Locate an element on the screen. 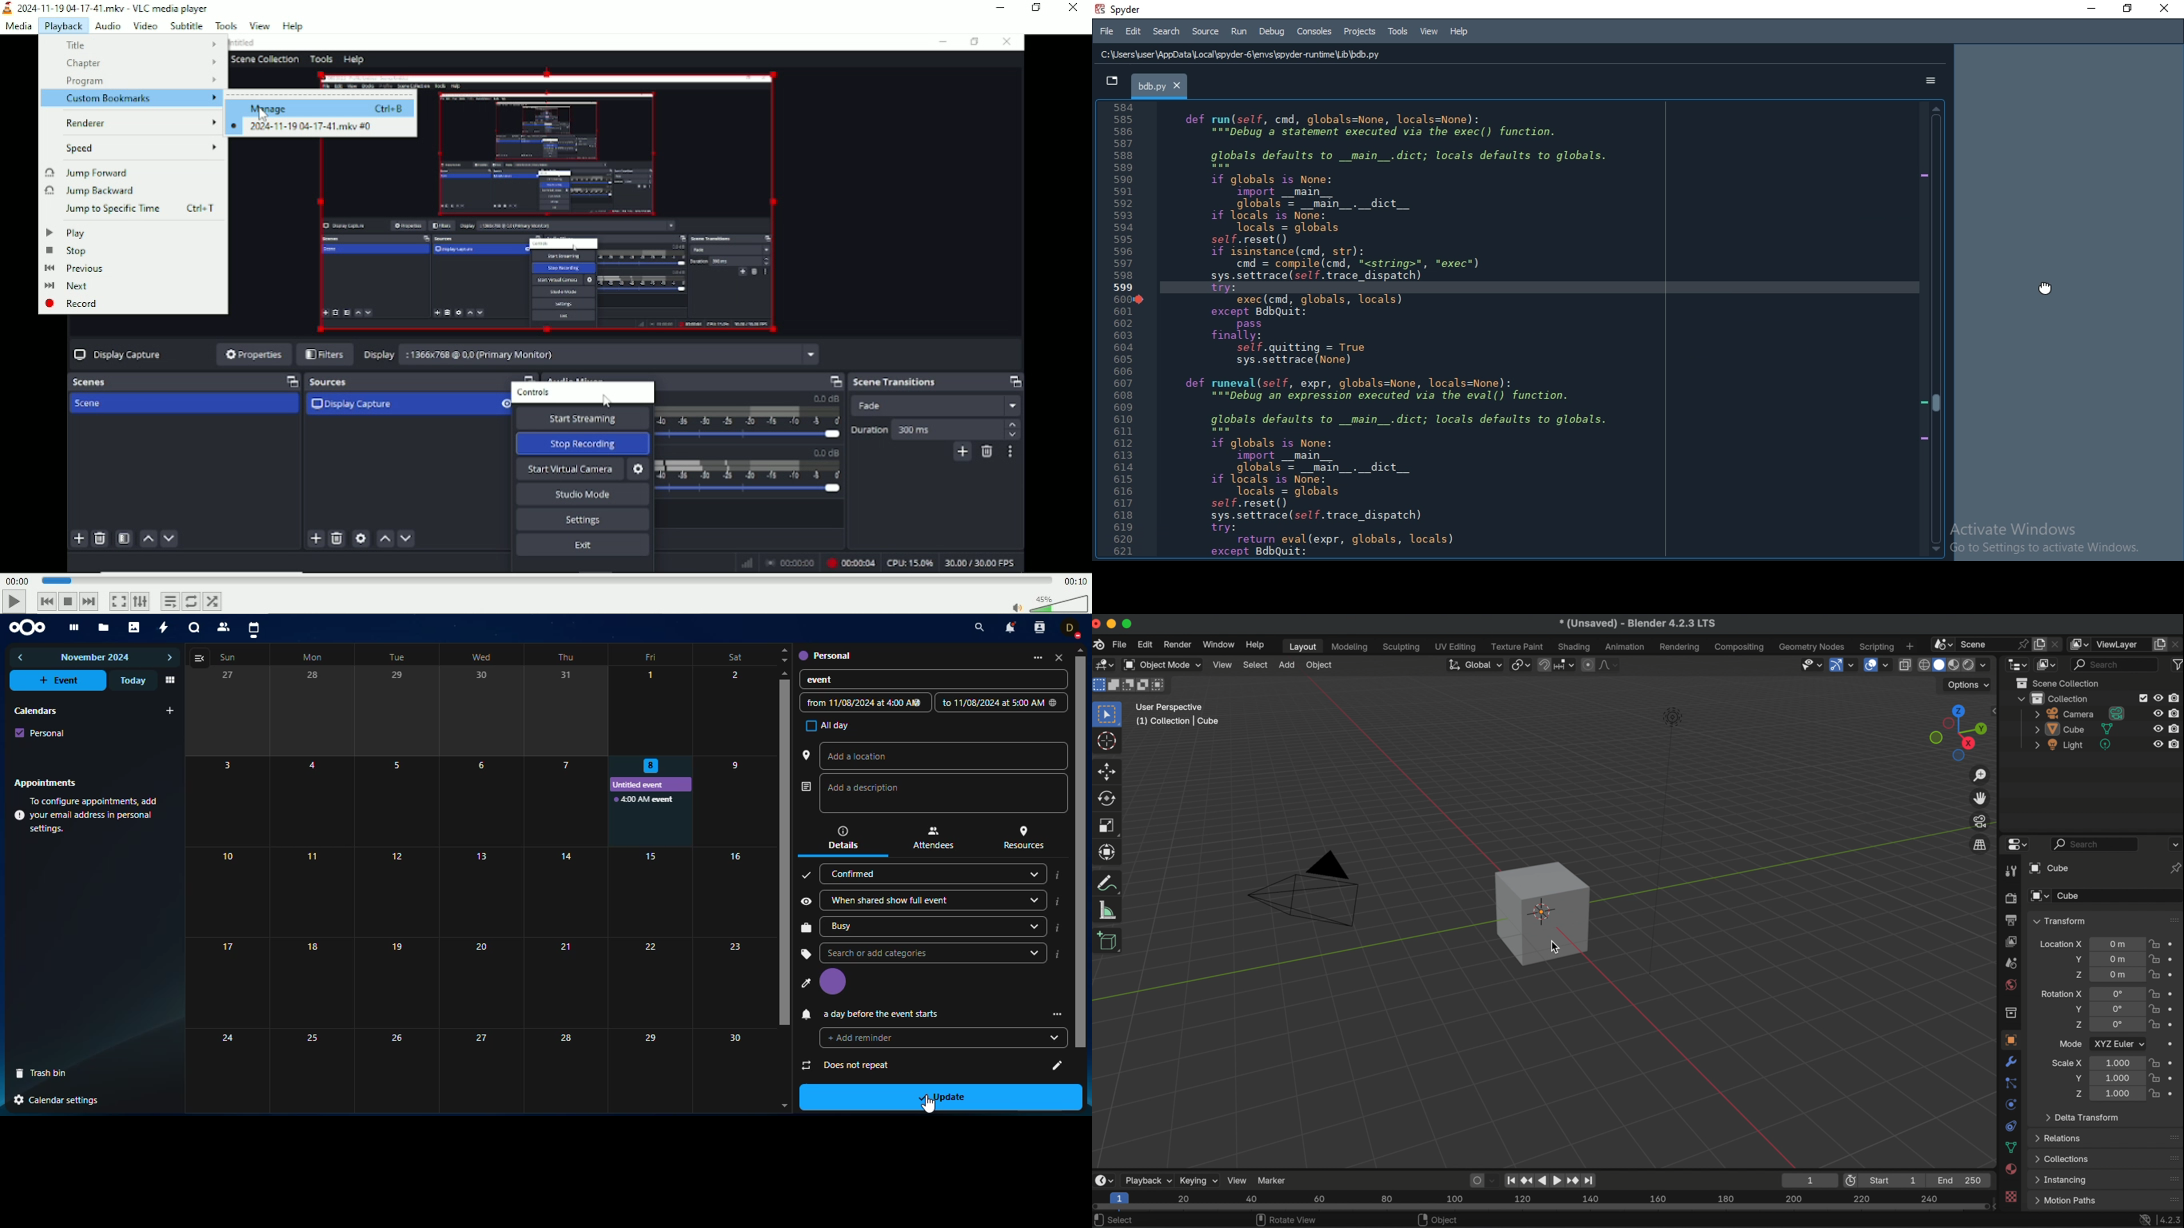 The width and height of the screenshot is (2184, 1232). Play is located at coordinates (66, 232).